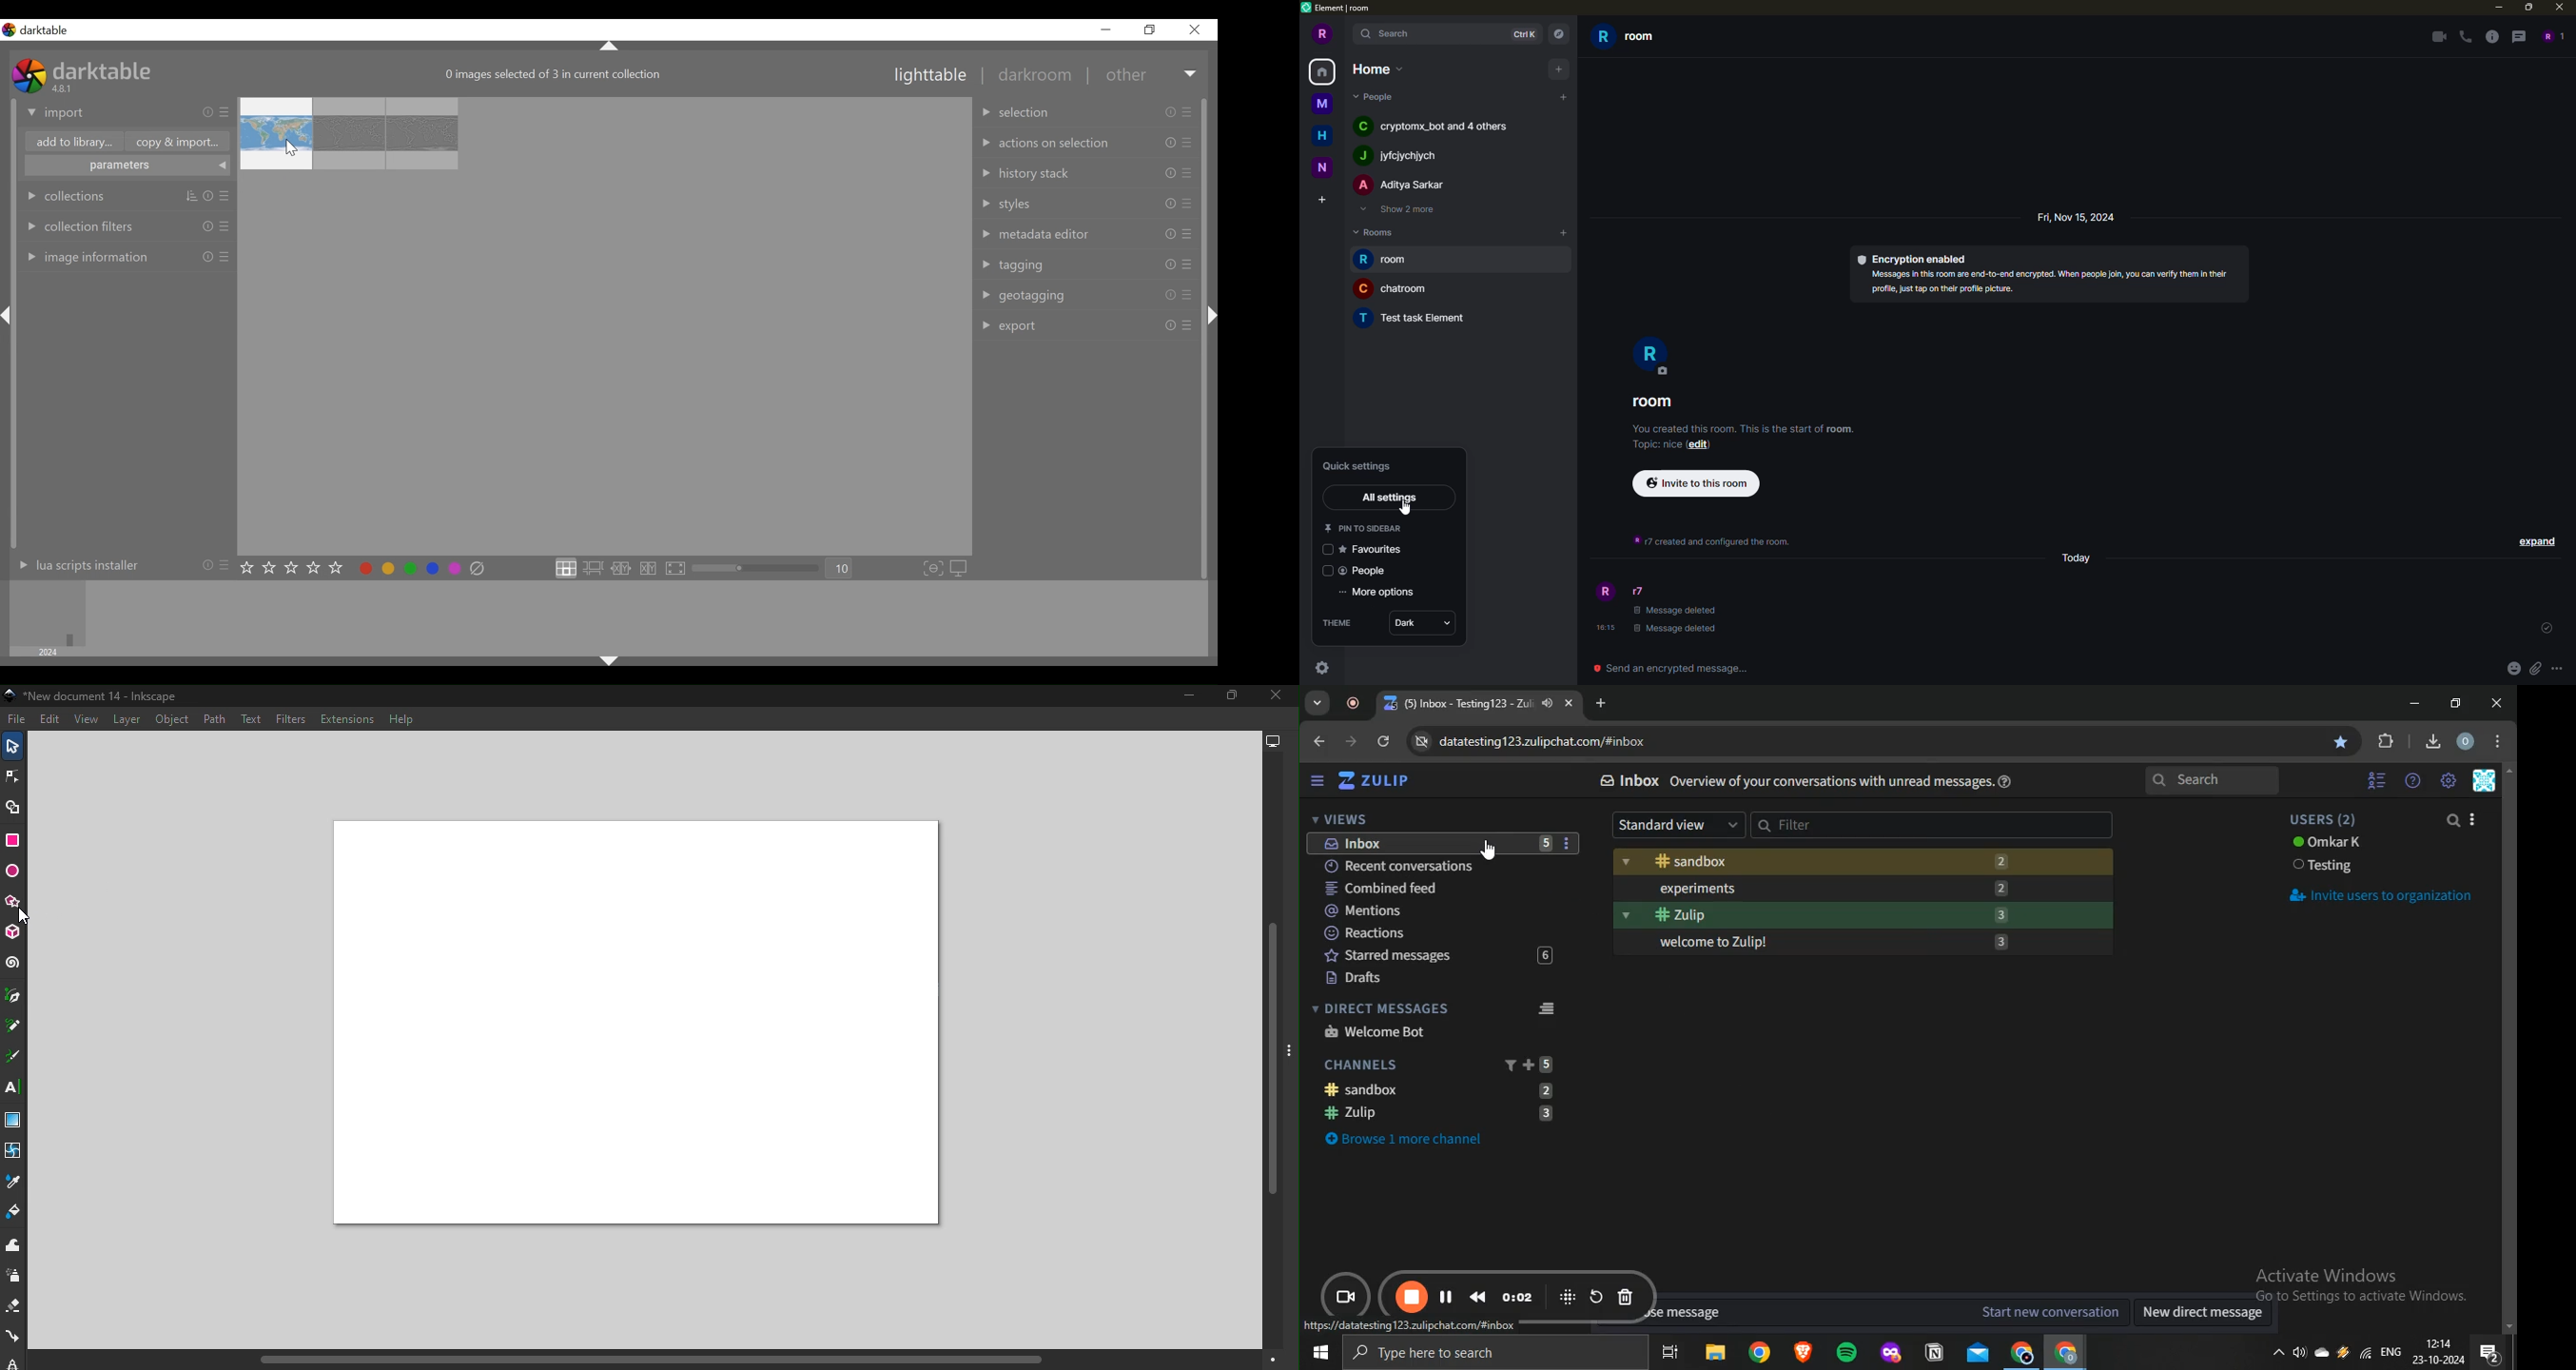  What do you see at coordinates (1317, 739) in the screenshot?
I see `go back to  previous page` at bounding box center [1317, 739].